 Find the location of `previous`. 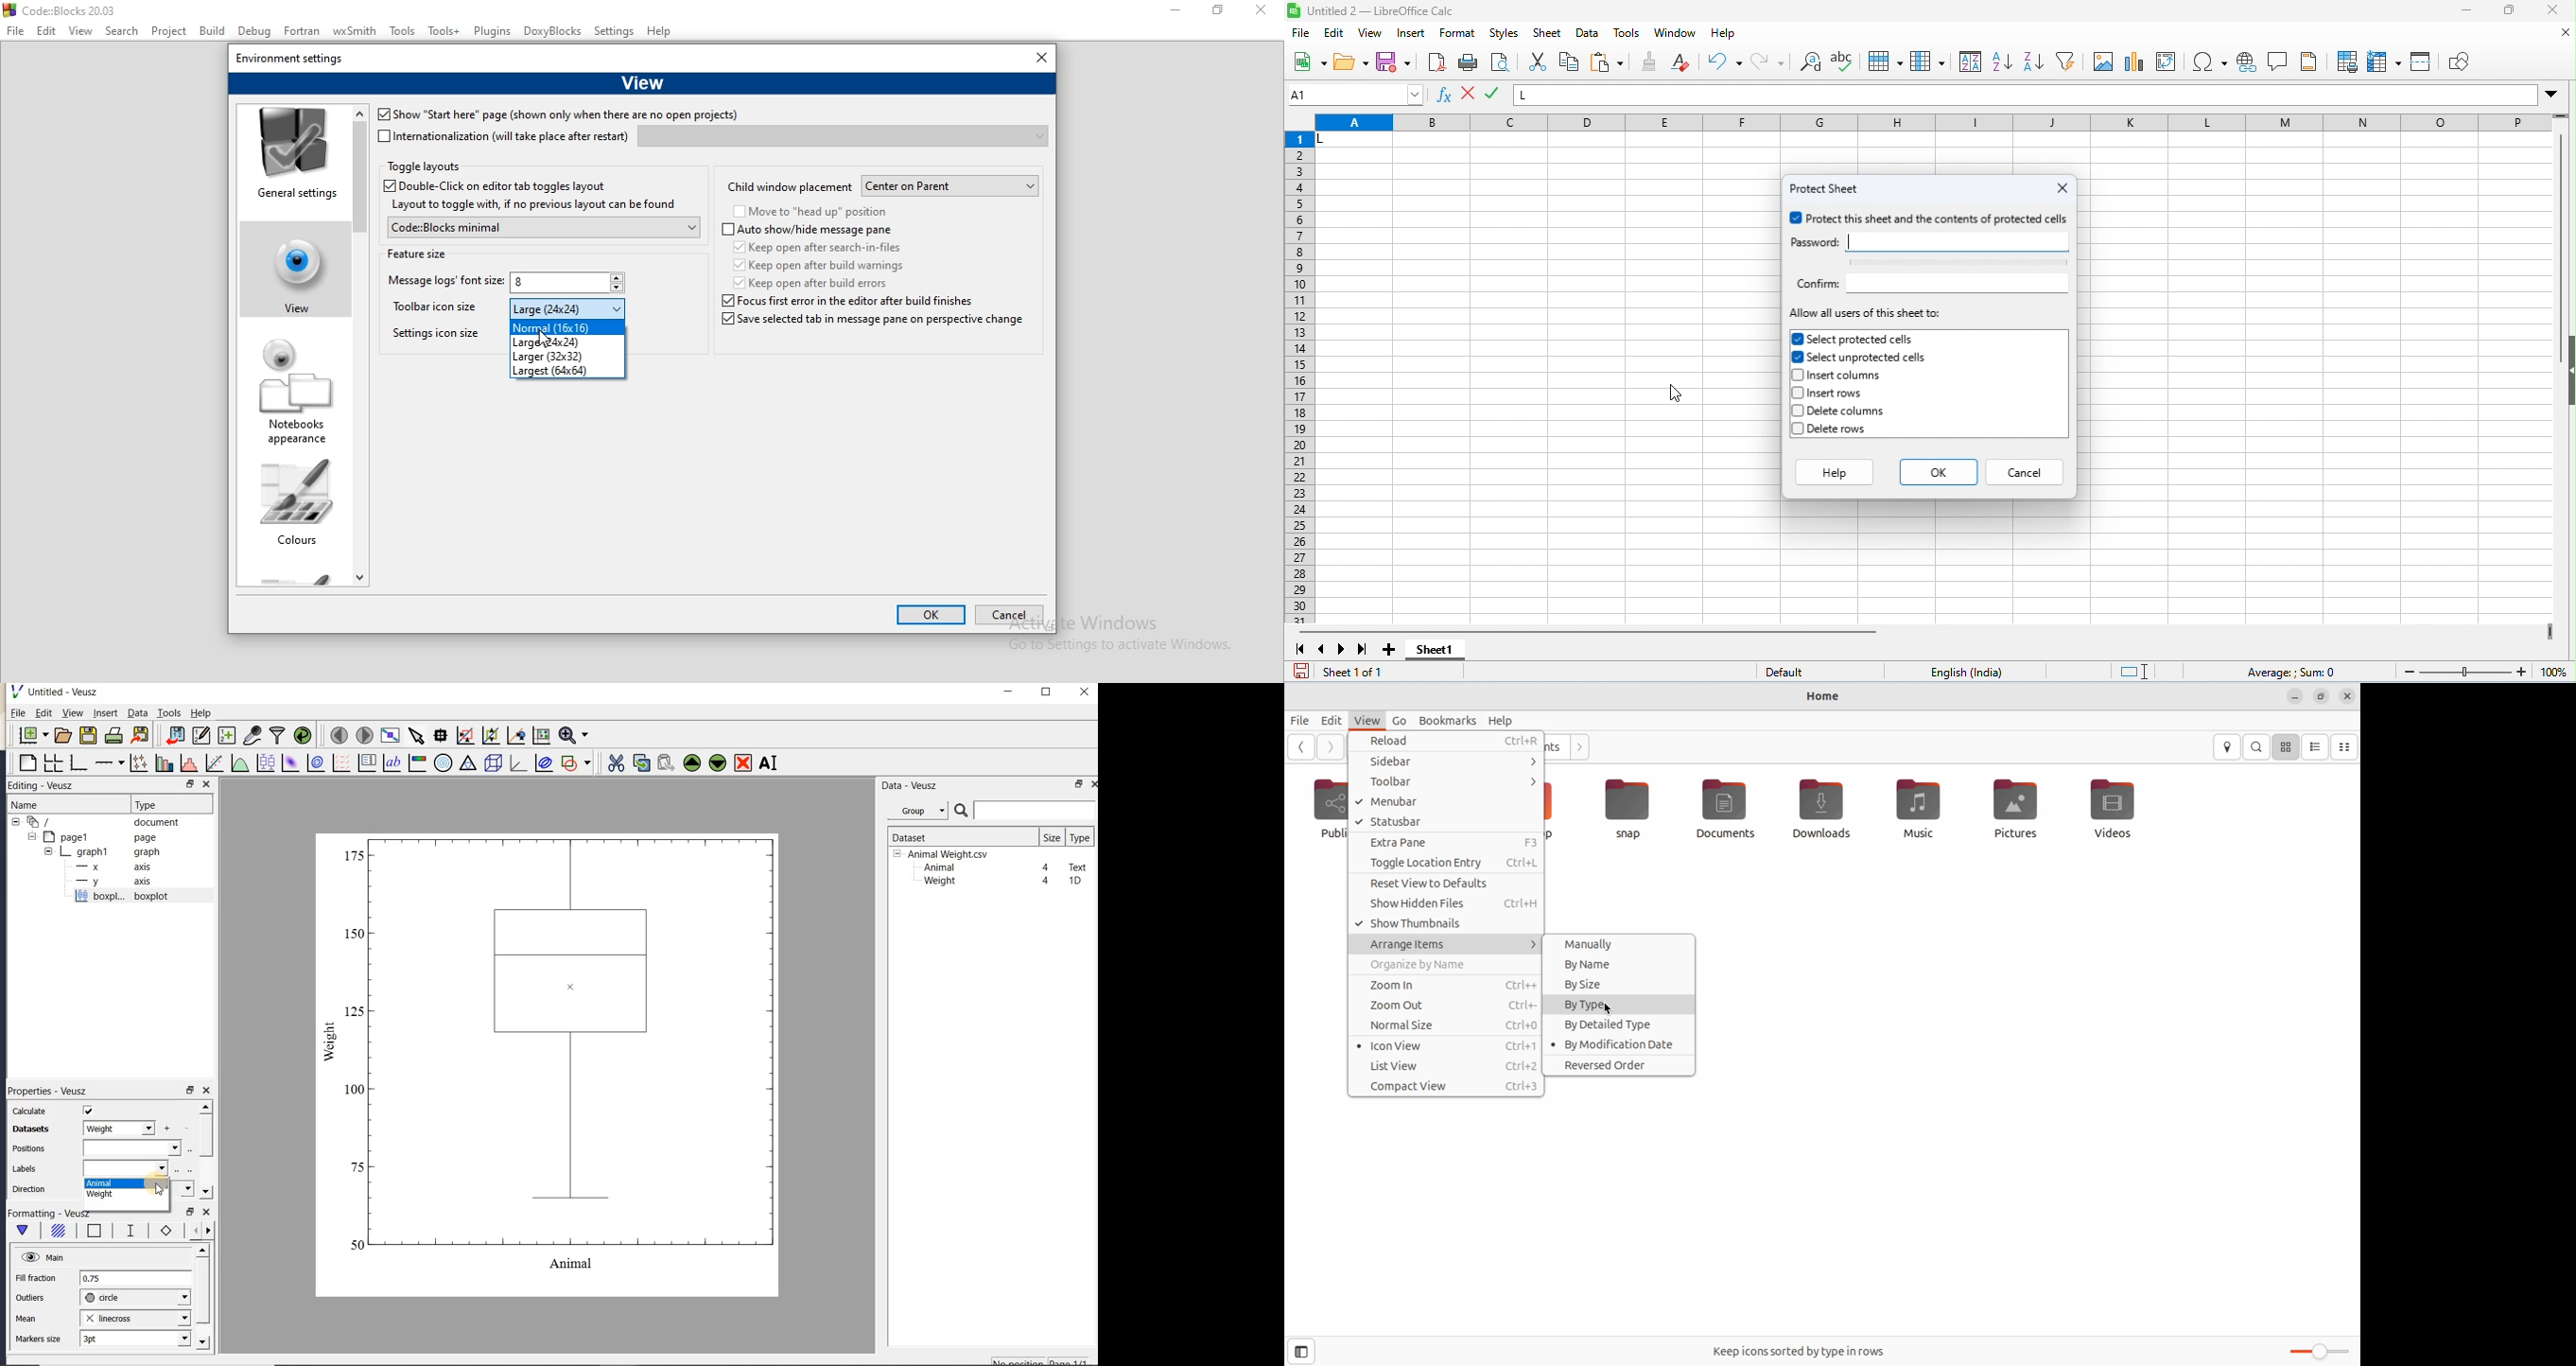

previous is located at coordinates (1321, 649).